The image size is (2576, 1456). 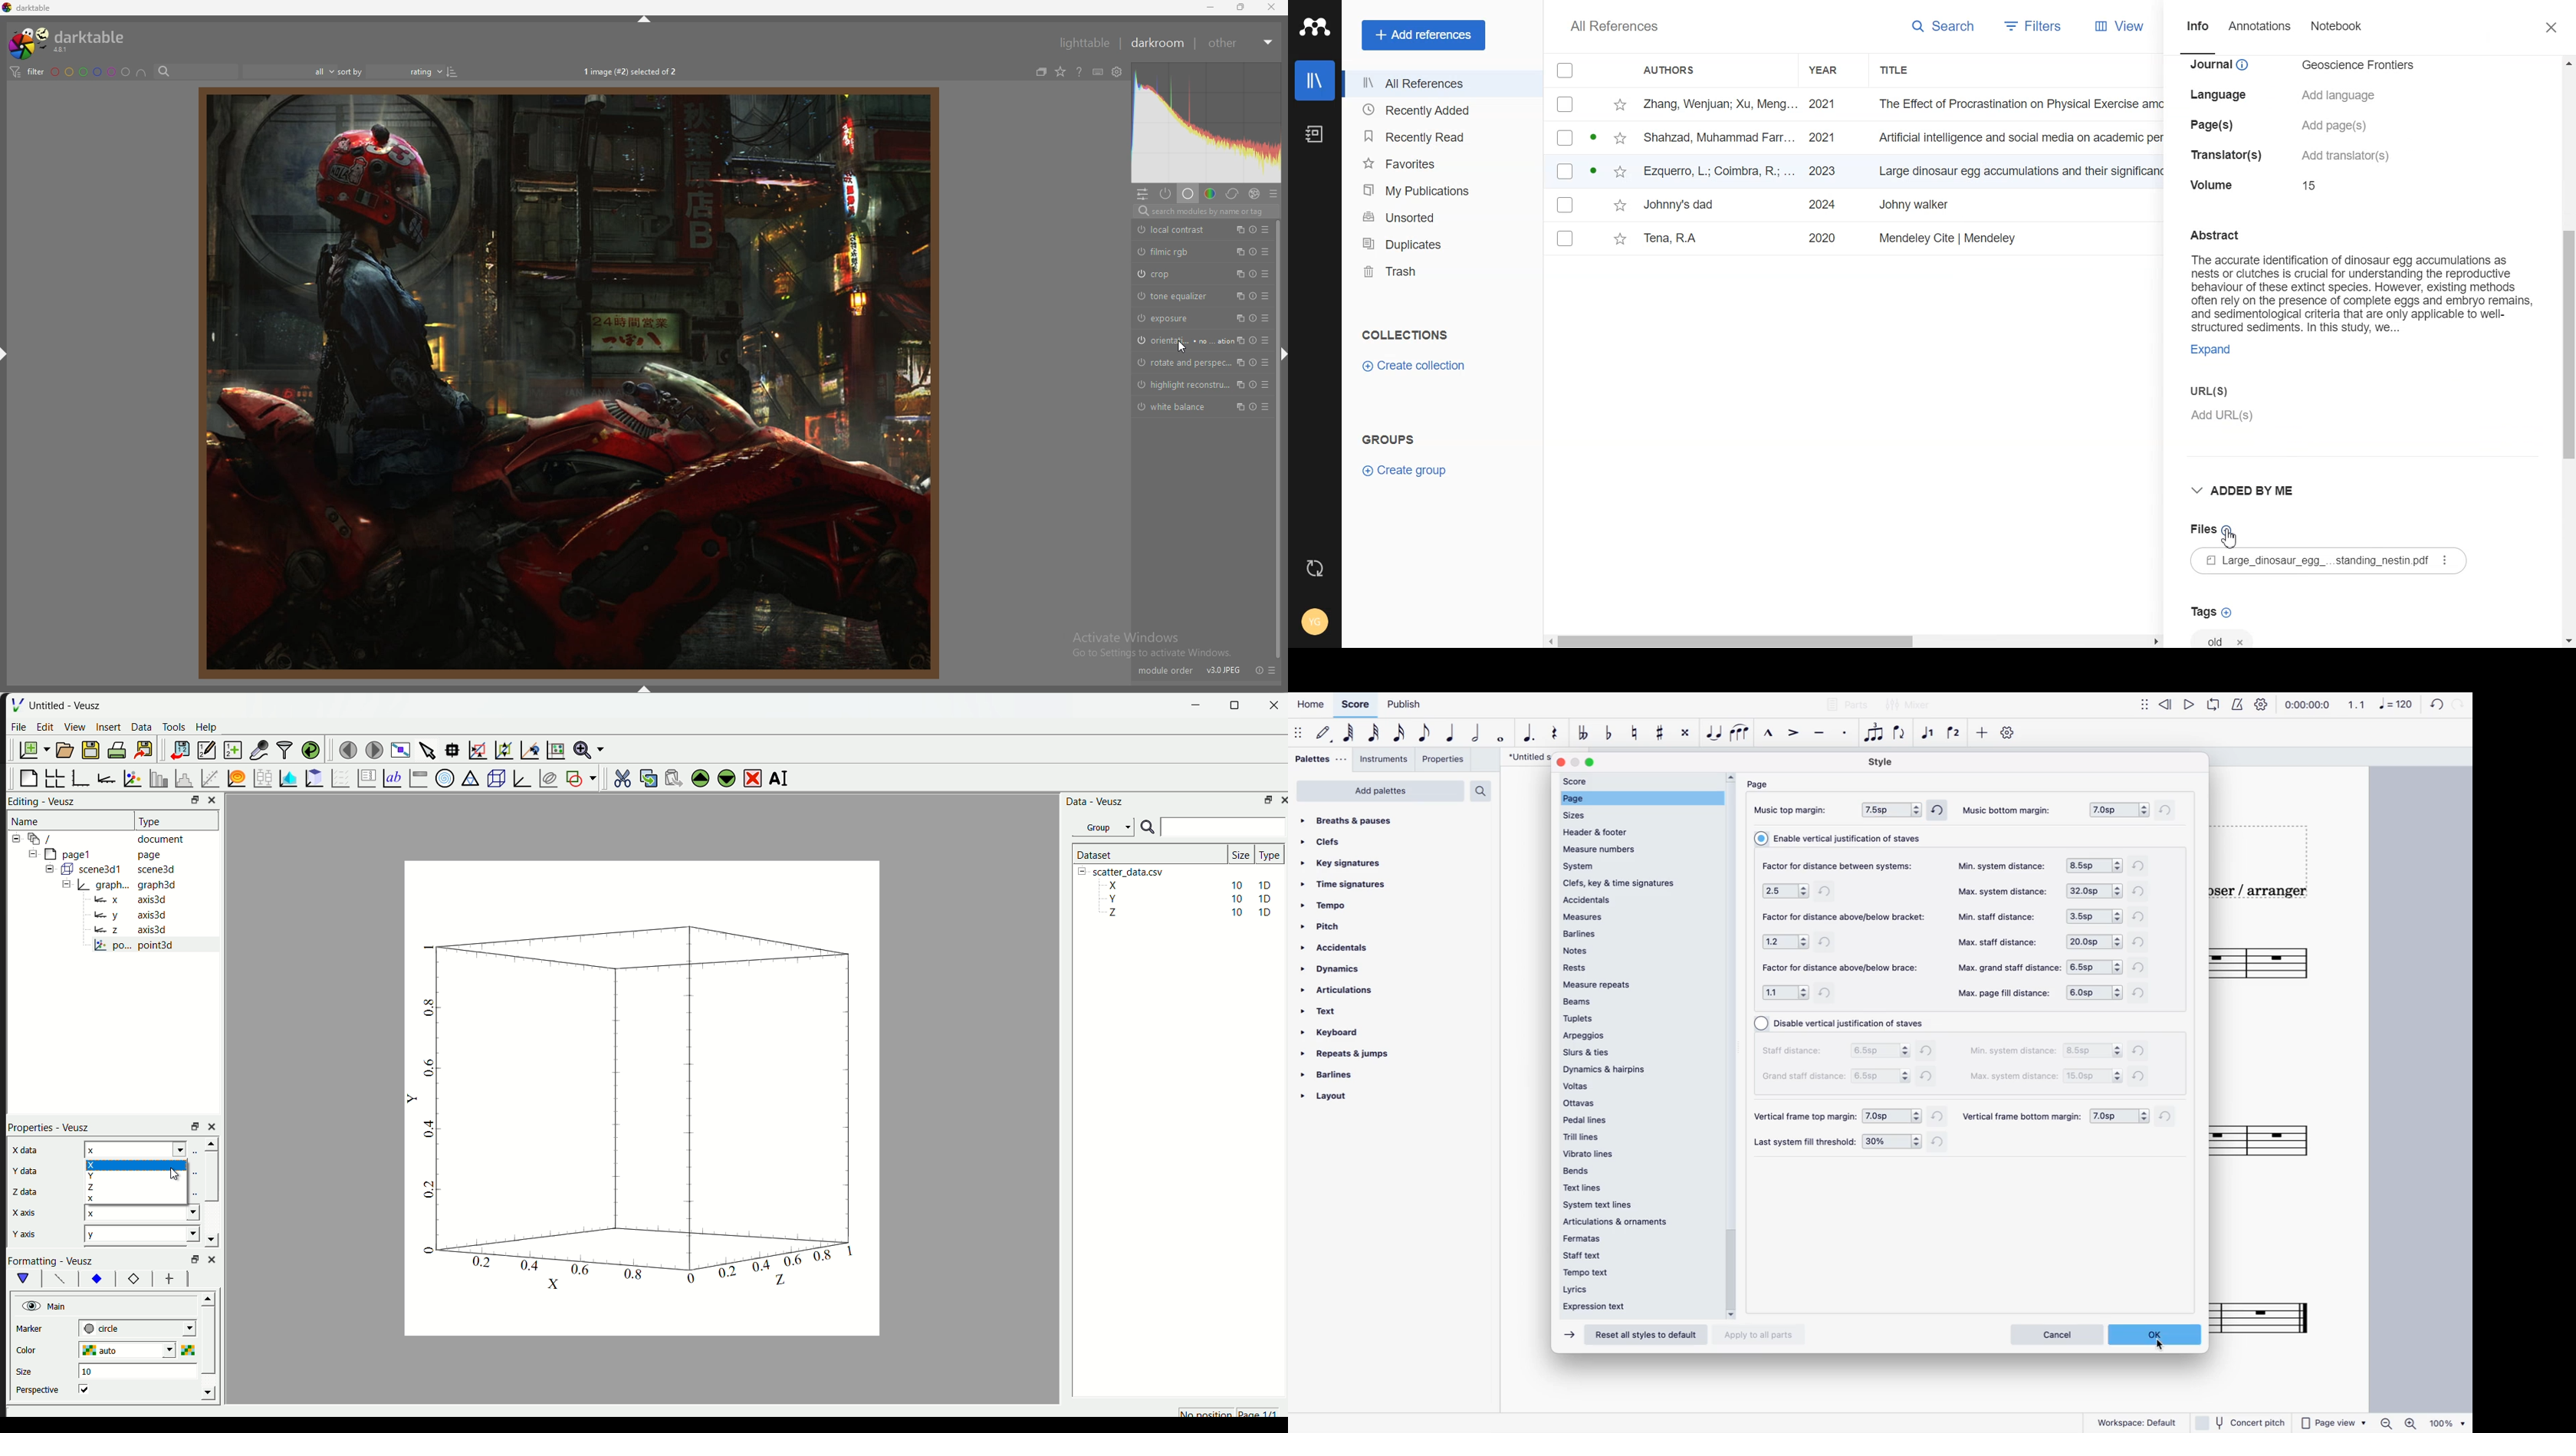 I want to click on augmentation dot, so click(x=1529, y=735).